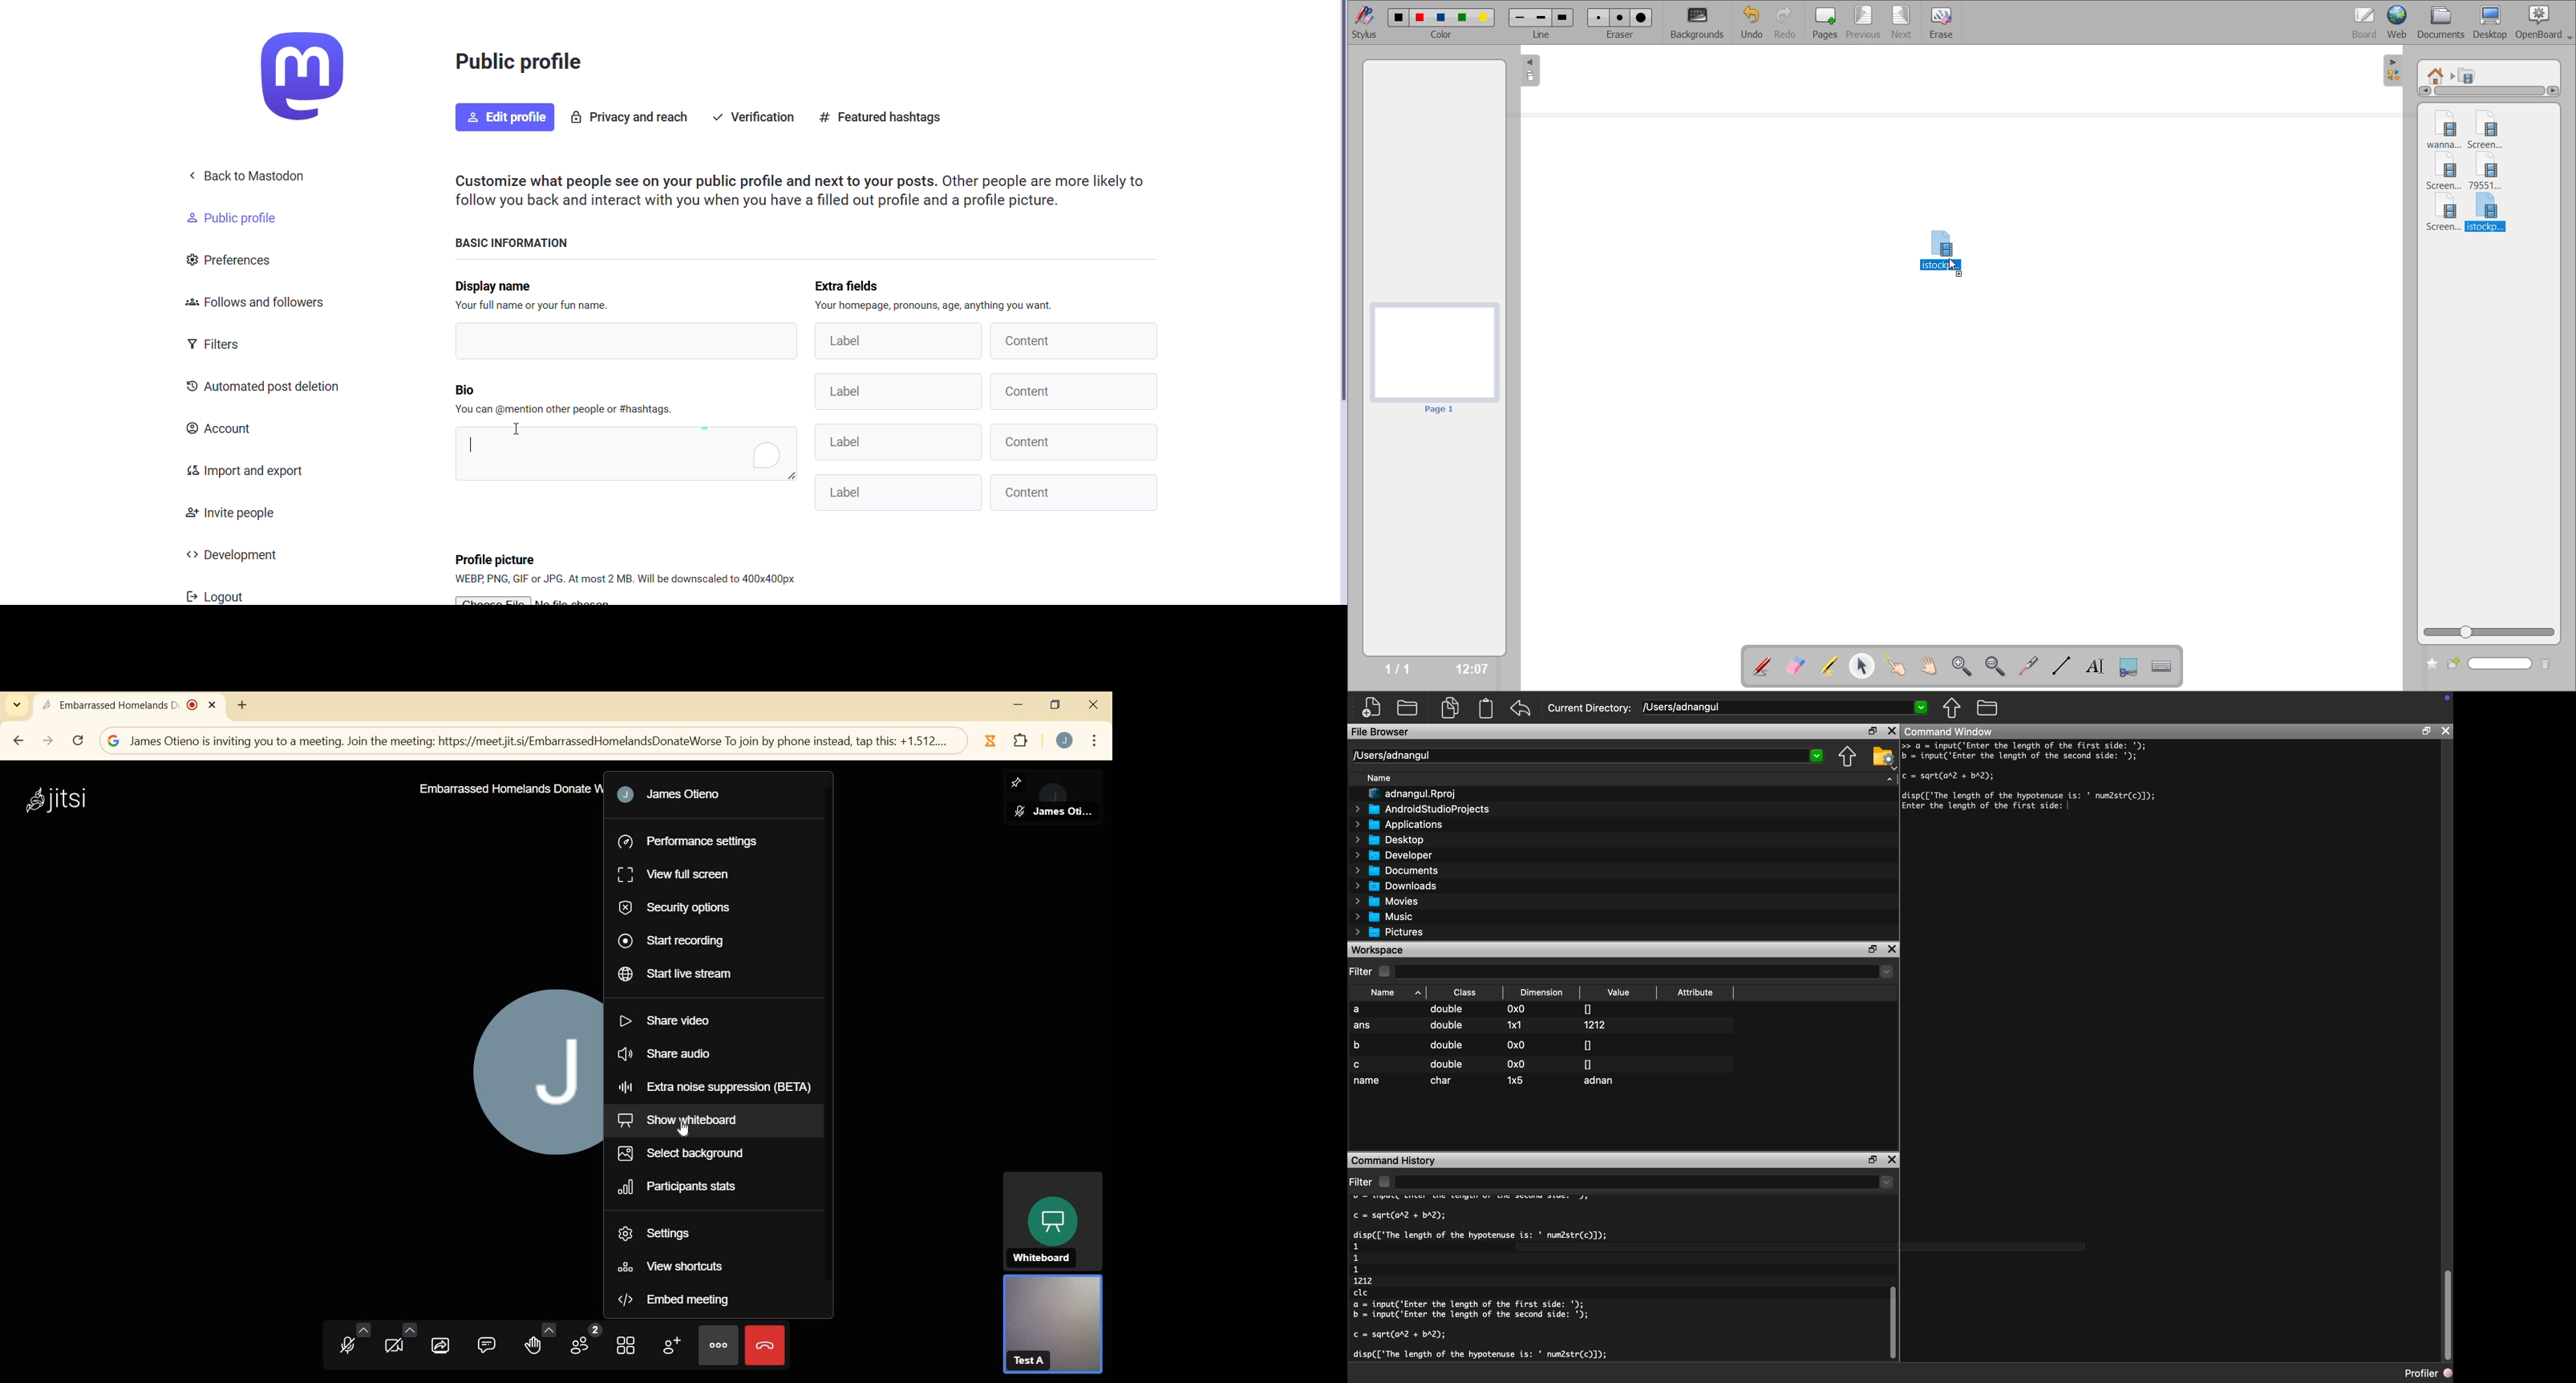 The width and height of the screenshot is (2576, 1400). Describe the element at coordinates (1588, 1063) in the screenshot. I see `0` at that location.